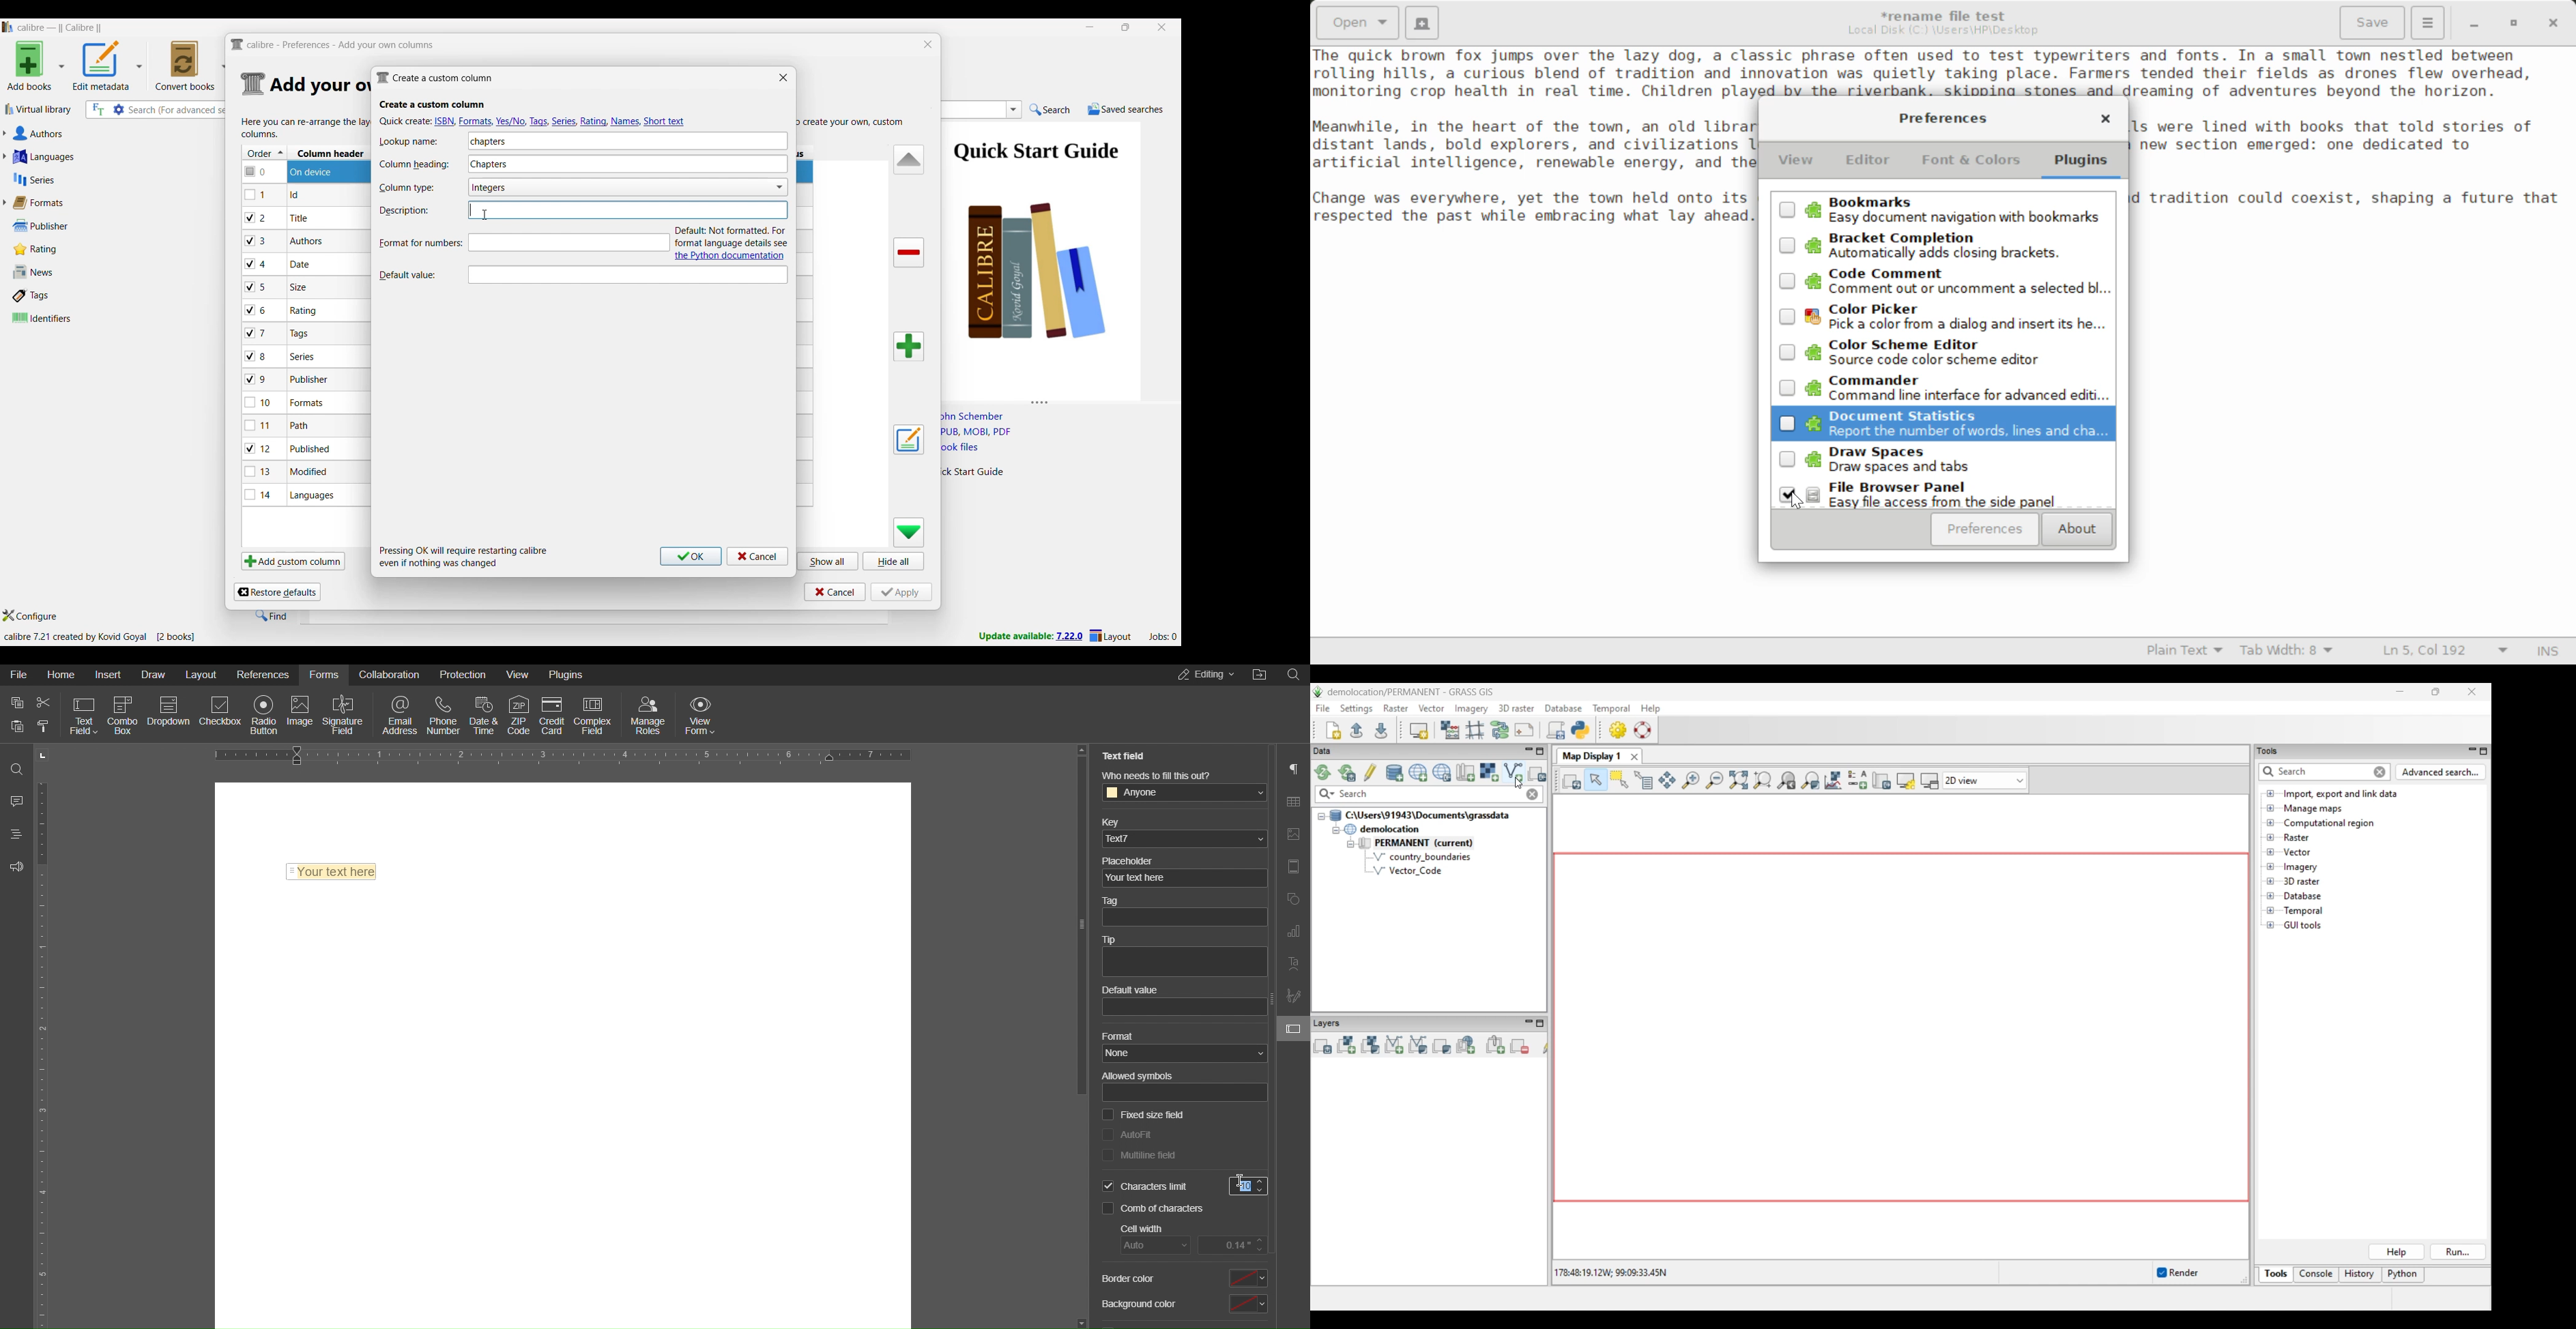 This screenshot has height=1344, width=2576. I want to click on Close window, so click(783, 77).